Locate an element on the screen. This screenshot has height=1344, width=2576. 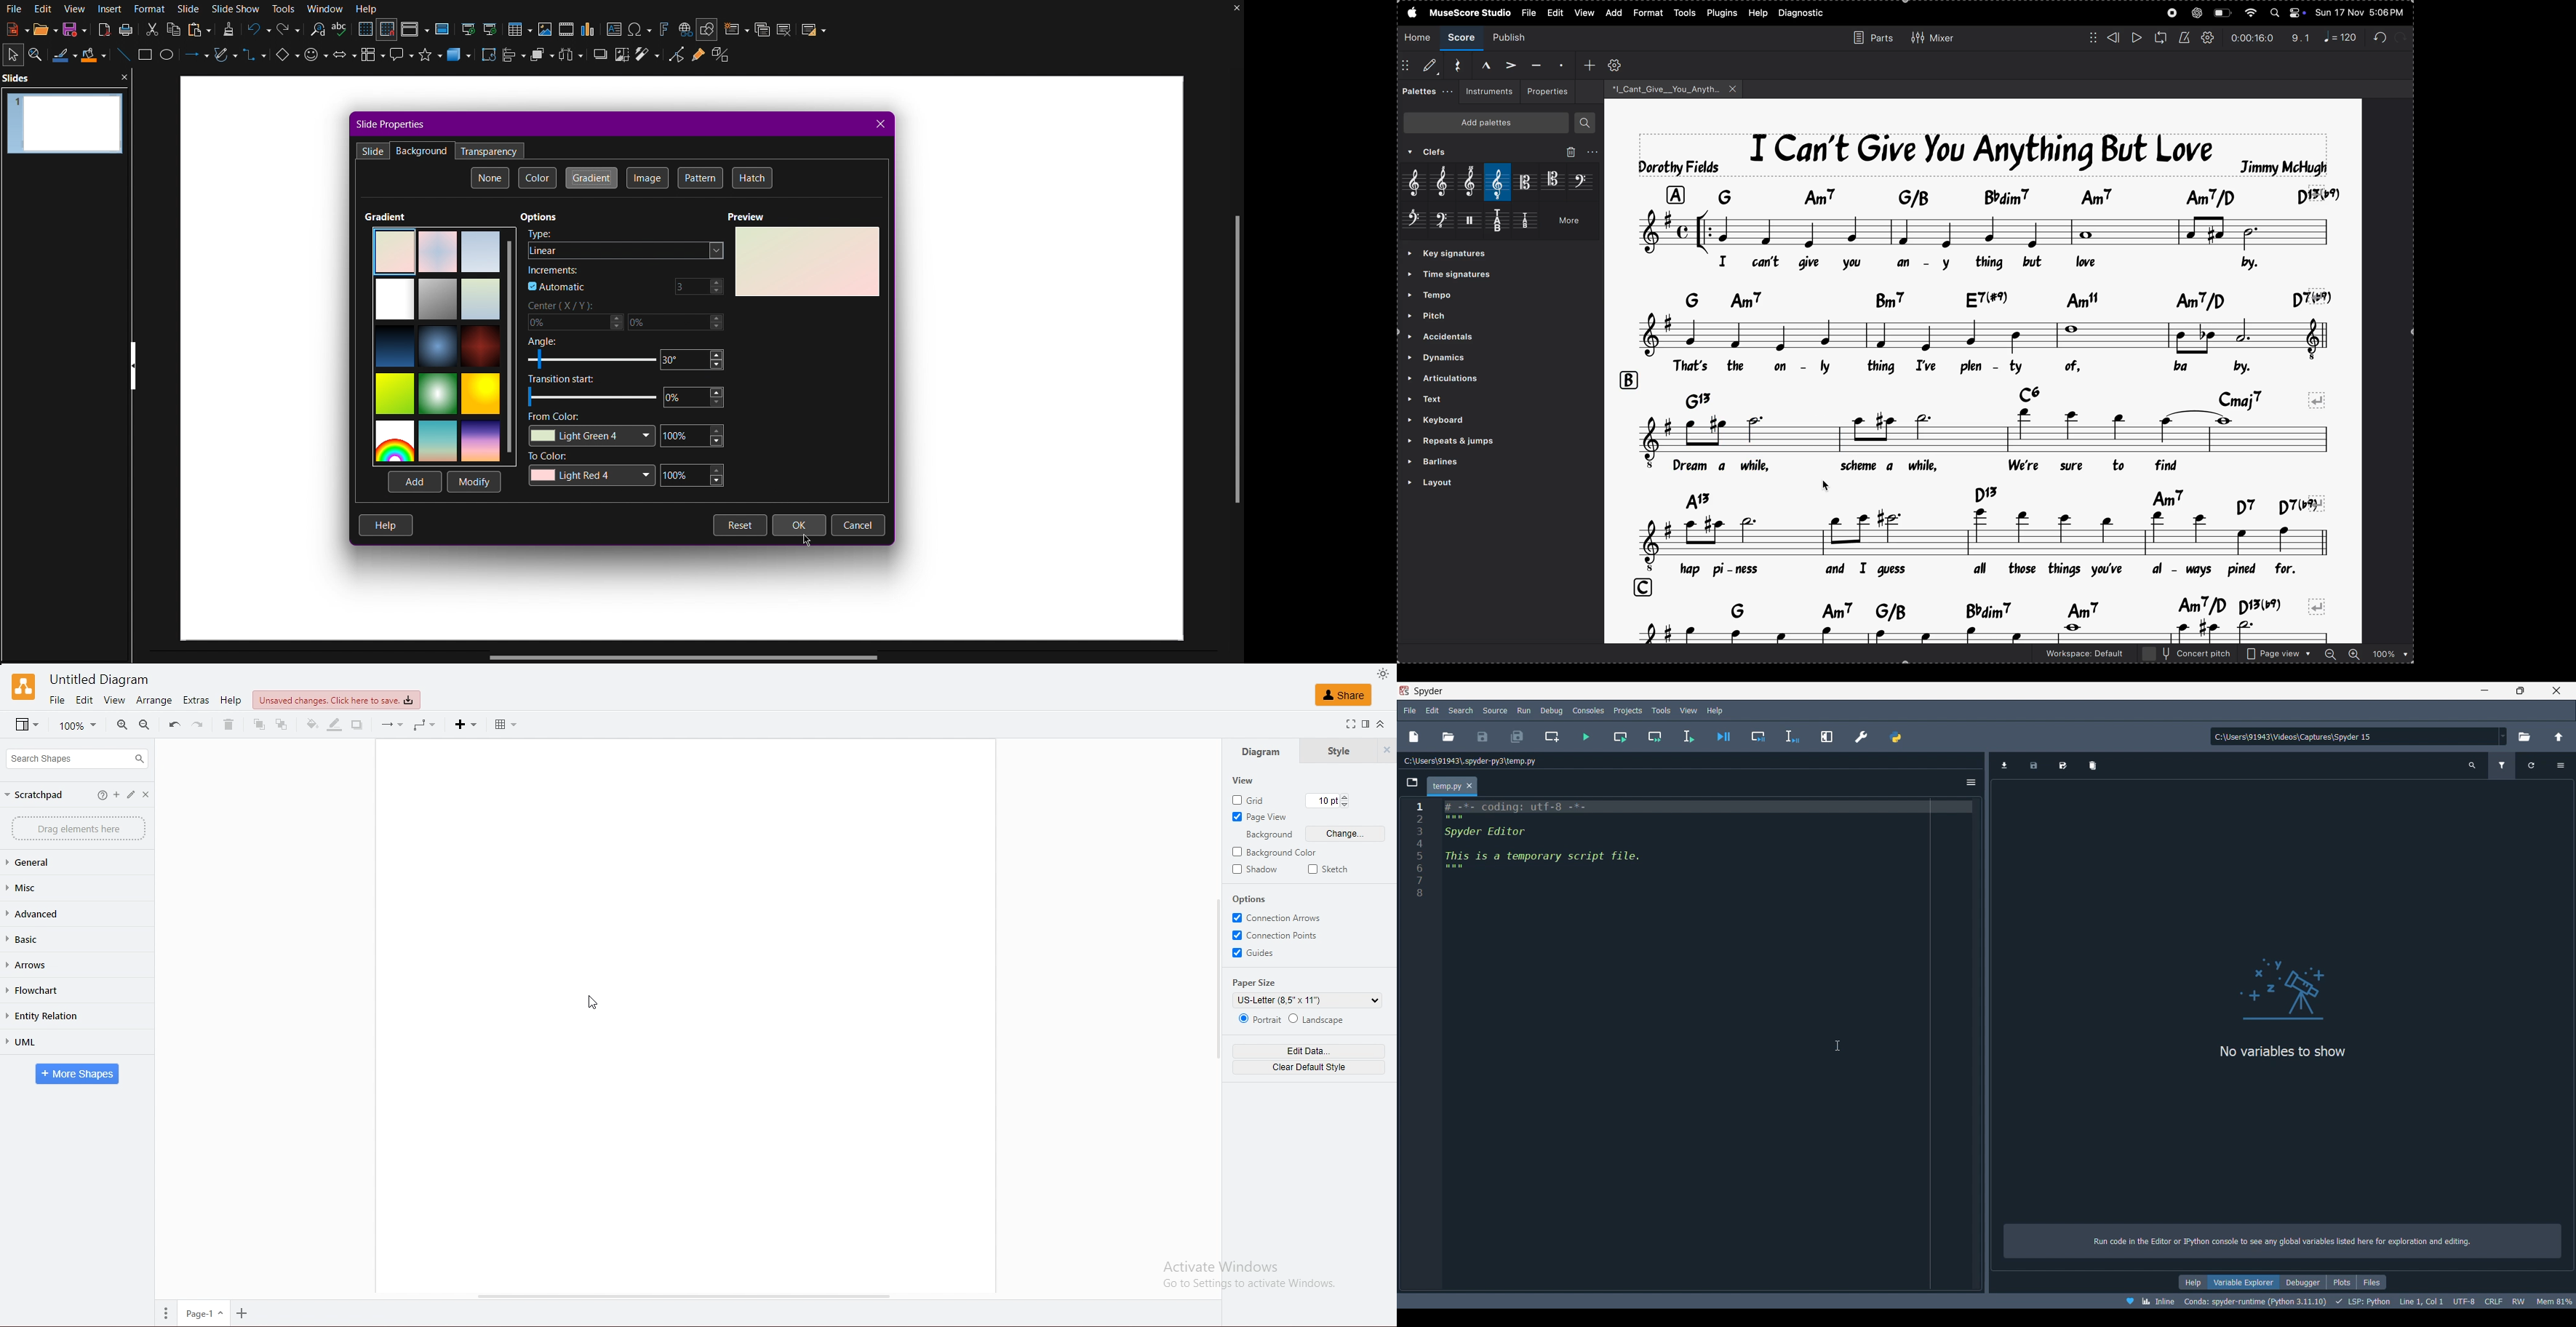
view is located at coordinates (27, 725).